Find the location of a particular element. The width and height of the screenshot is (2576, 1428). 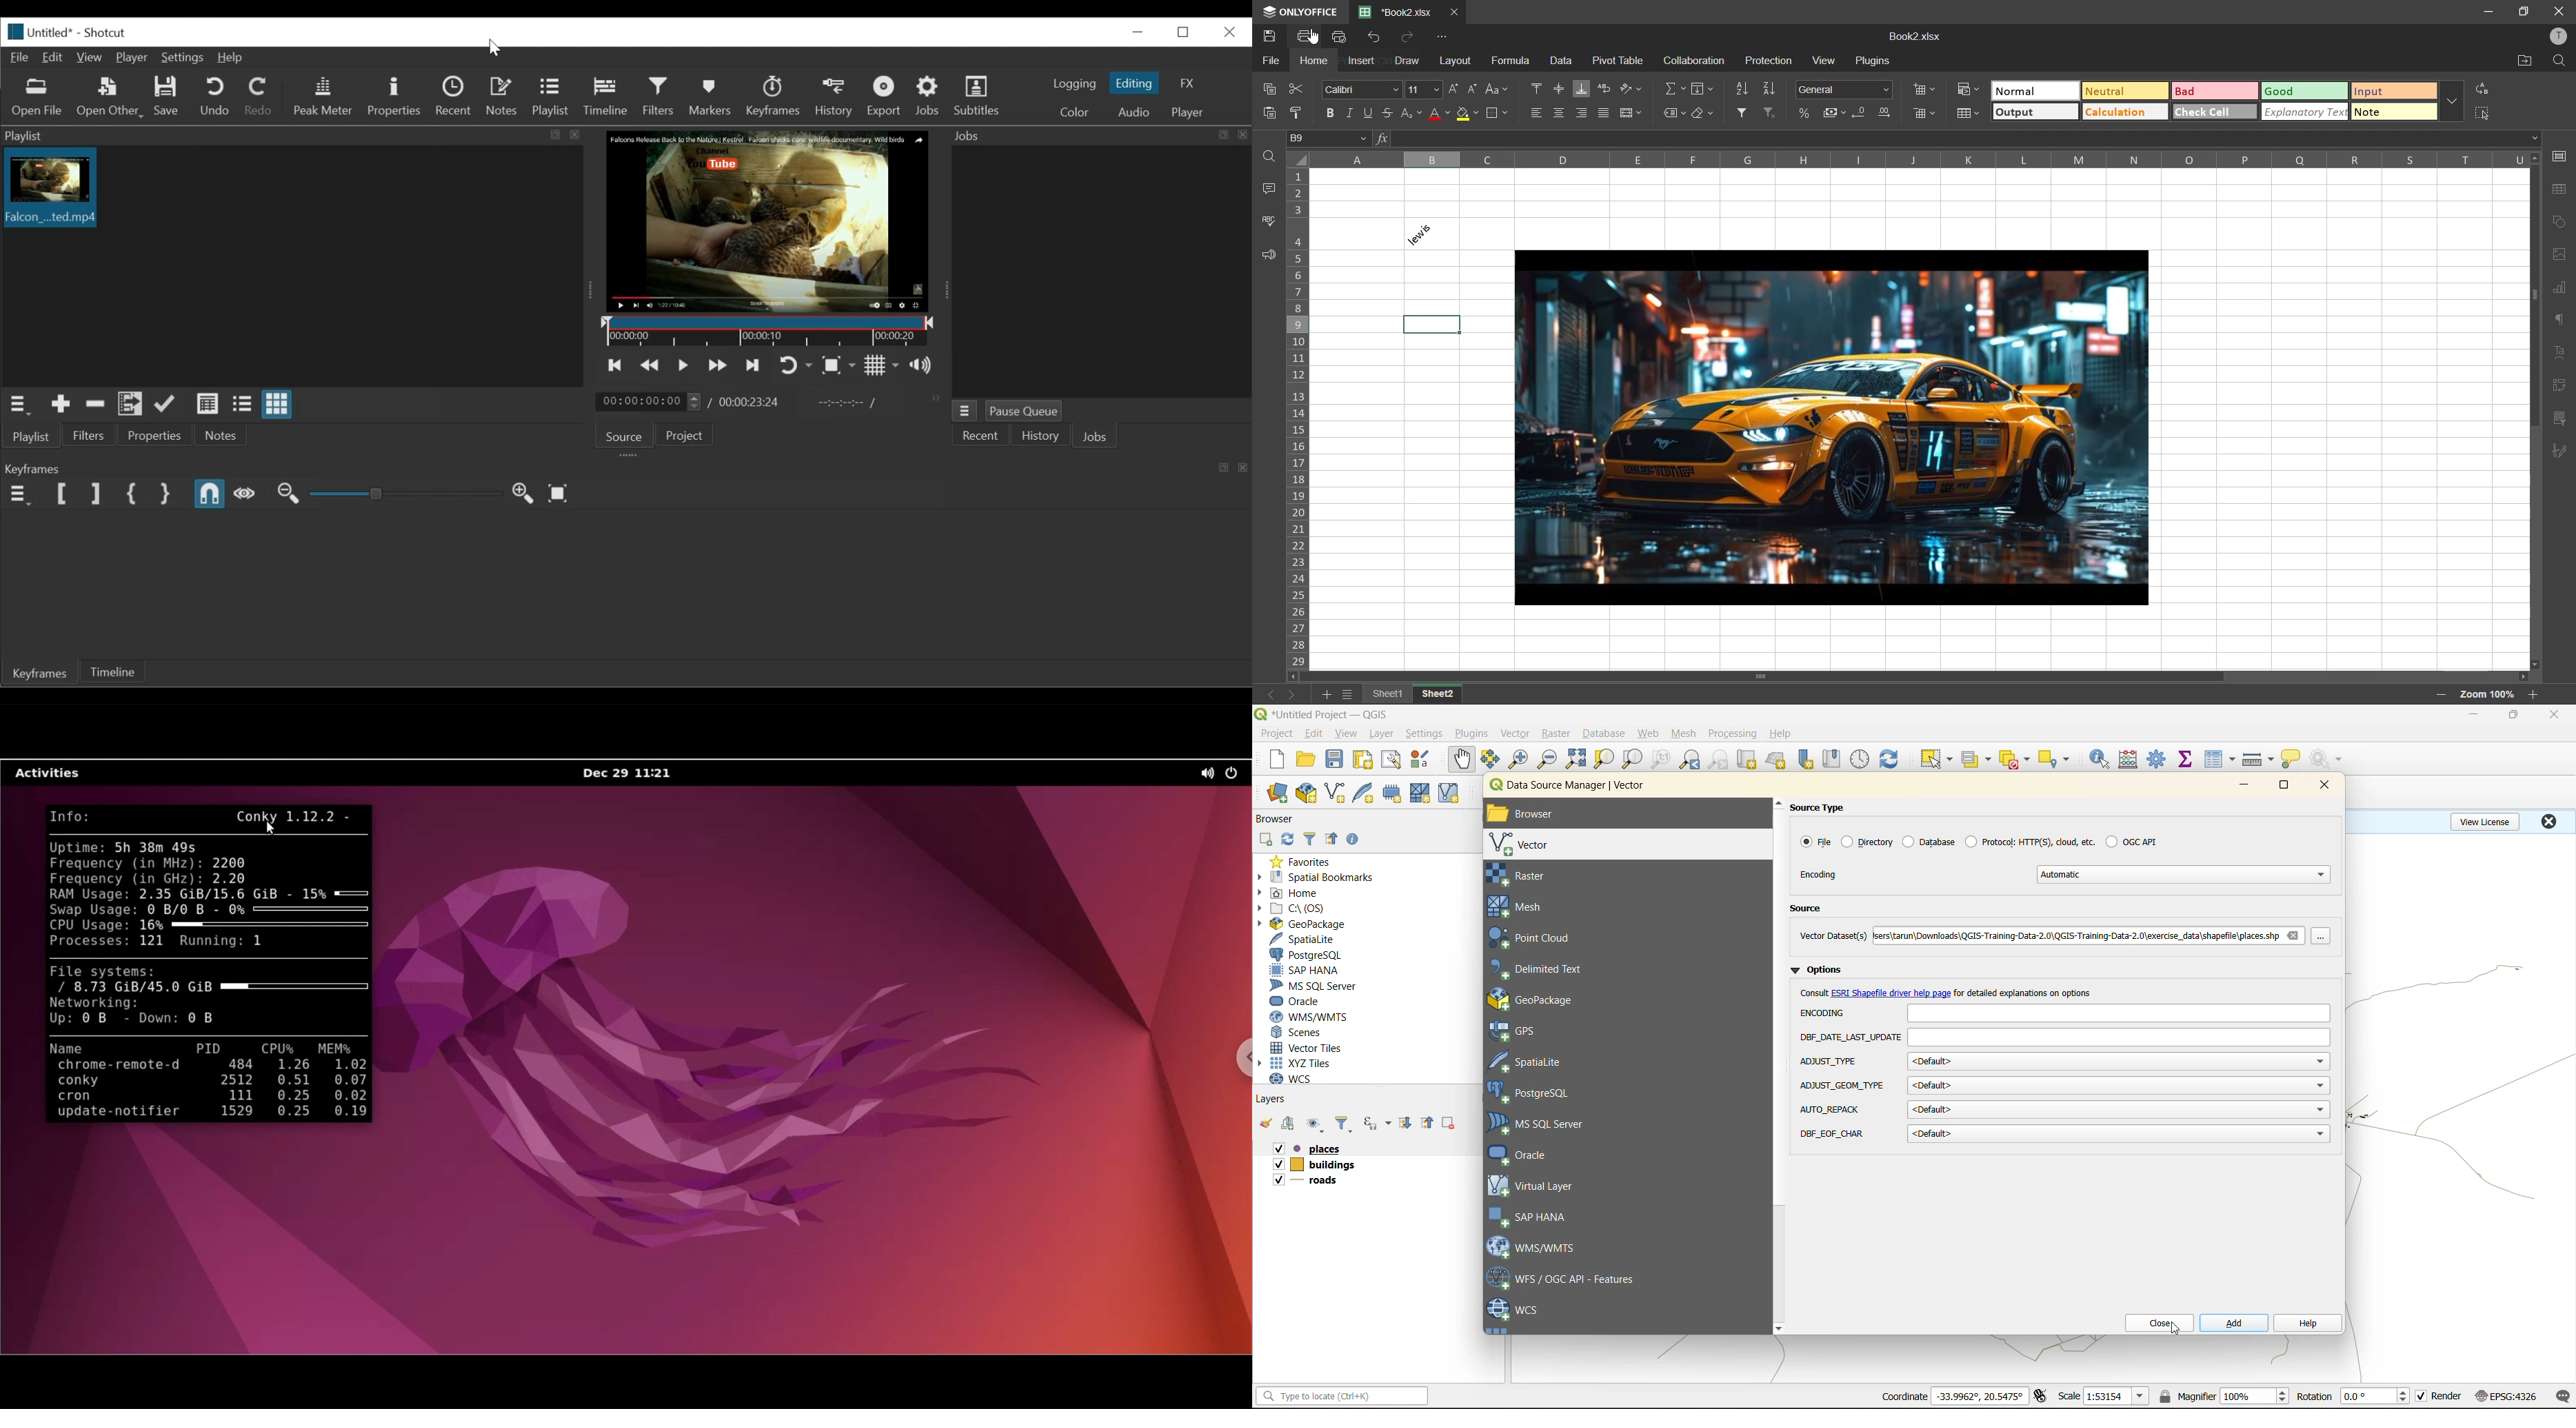

settings is located at coordinates (1424, 736).